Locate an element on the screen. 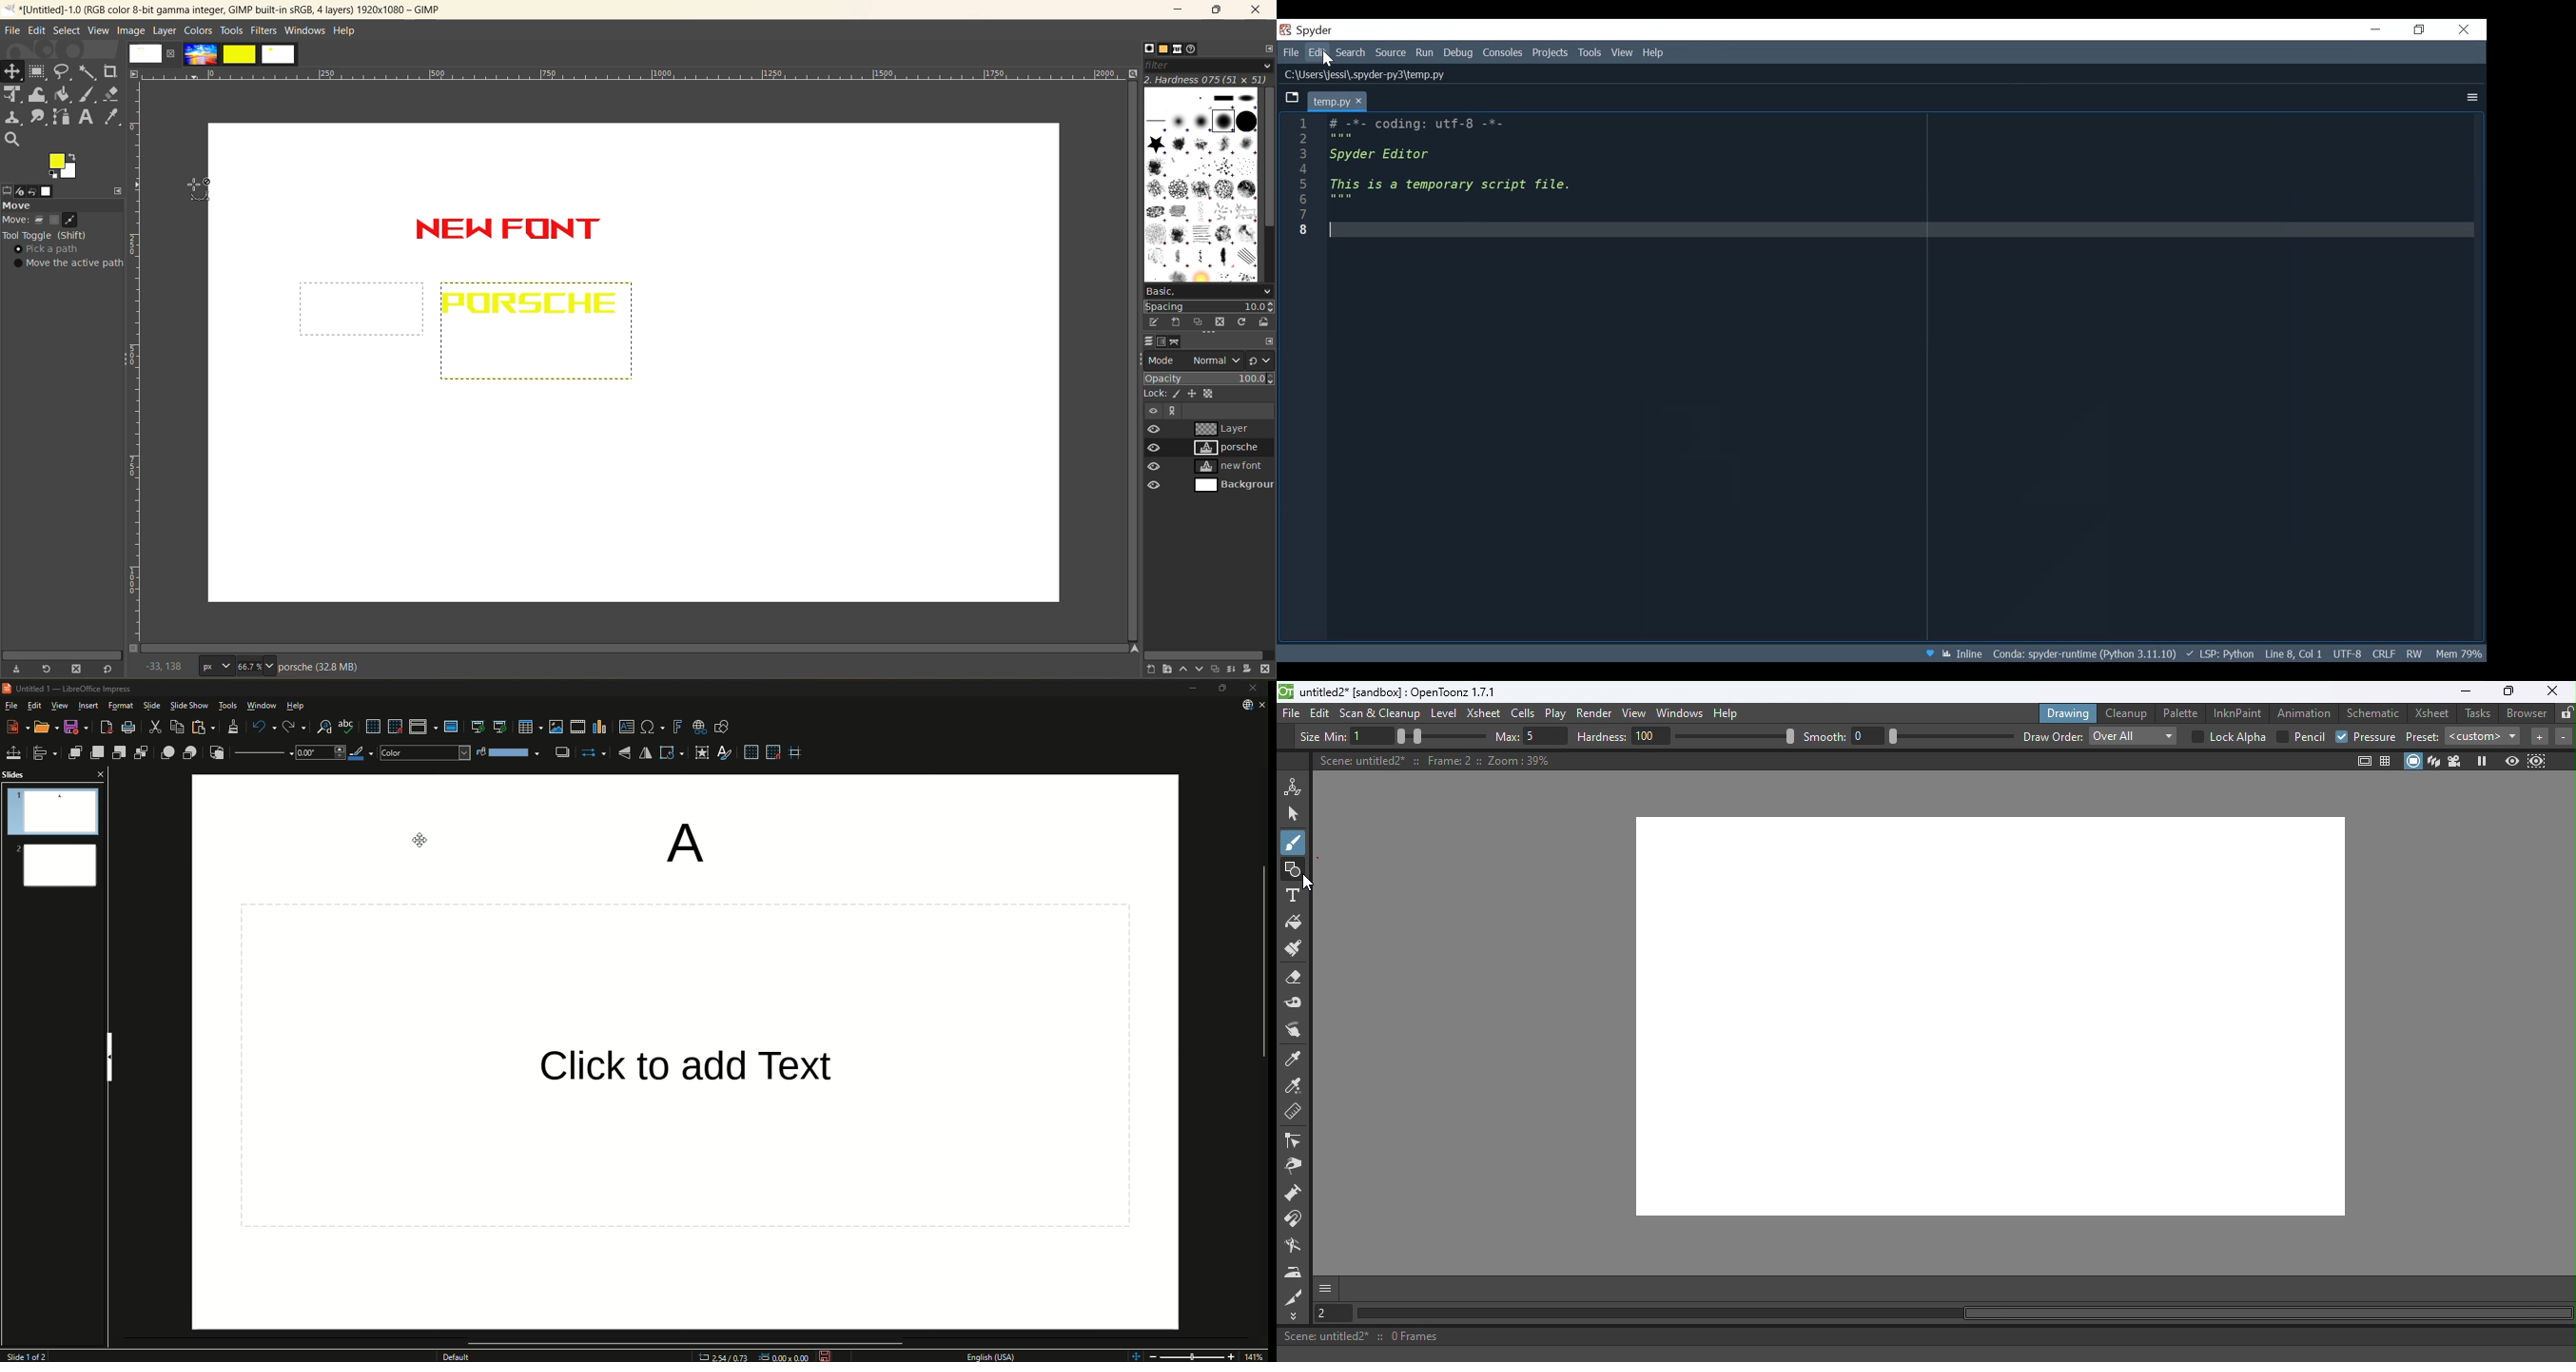 The height and width of the screenshot is (1372, 2576). Minimize is located at coordinates (1193, 689).